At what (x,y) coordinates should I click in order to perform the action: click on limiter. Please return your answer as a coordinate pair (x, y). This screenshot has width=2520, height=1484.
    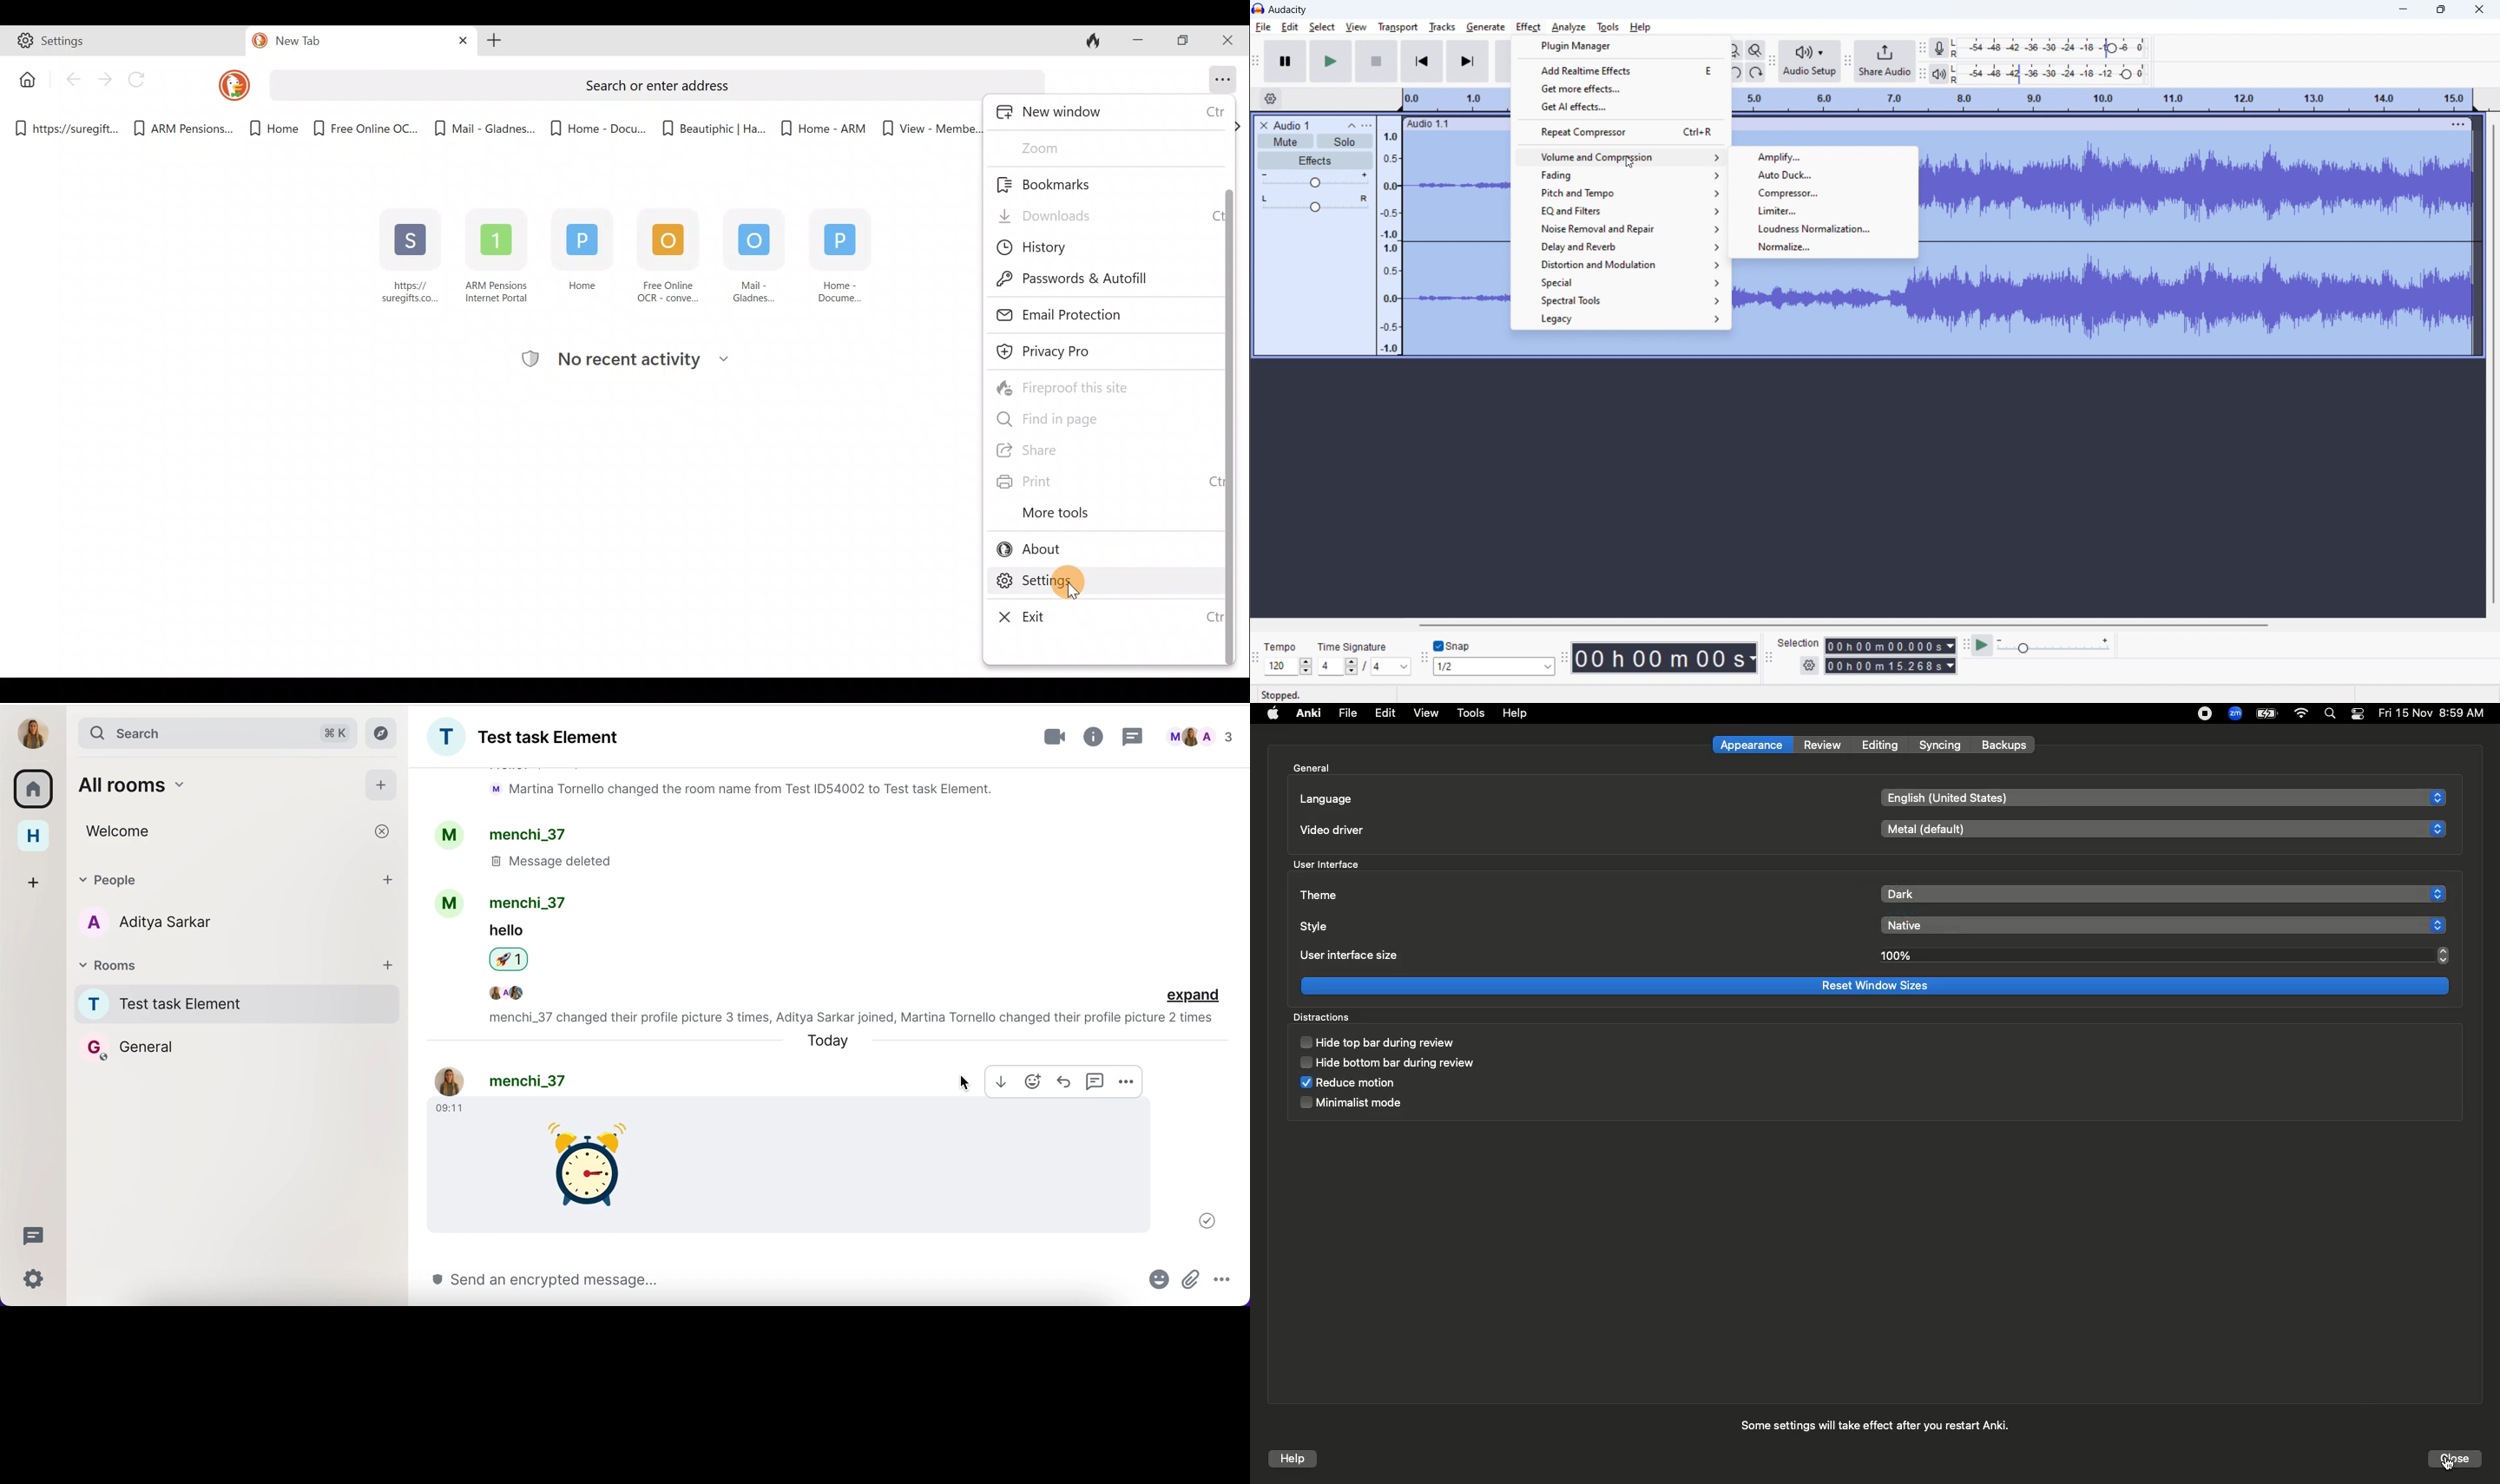
    Looking at the image, I should click on (1824, 210).